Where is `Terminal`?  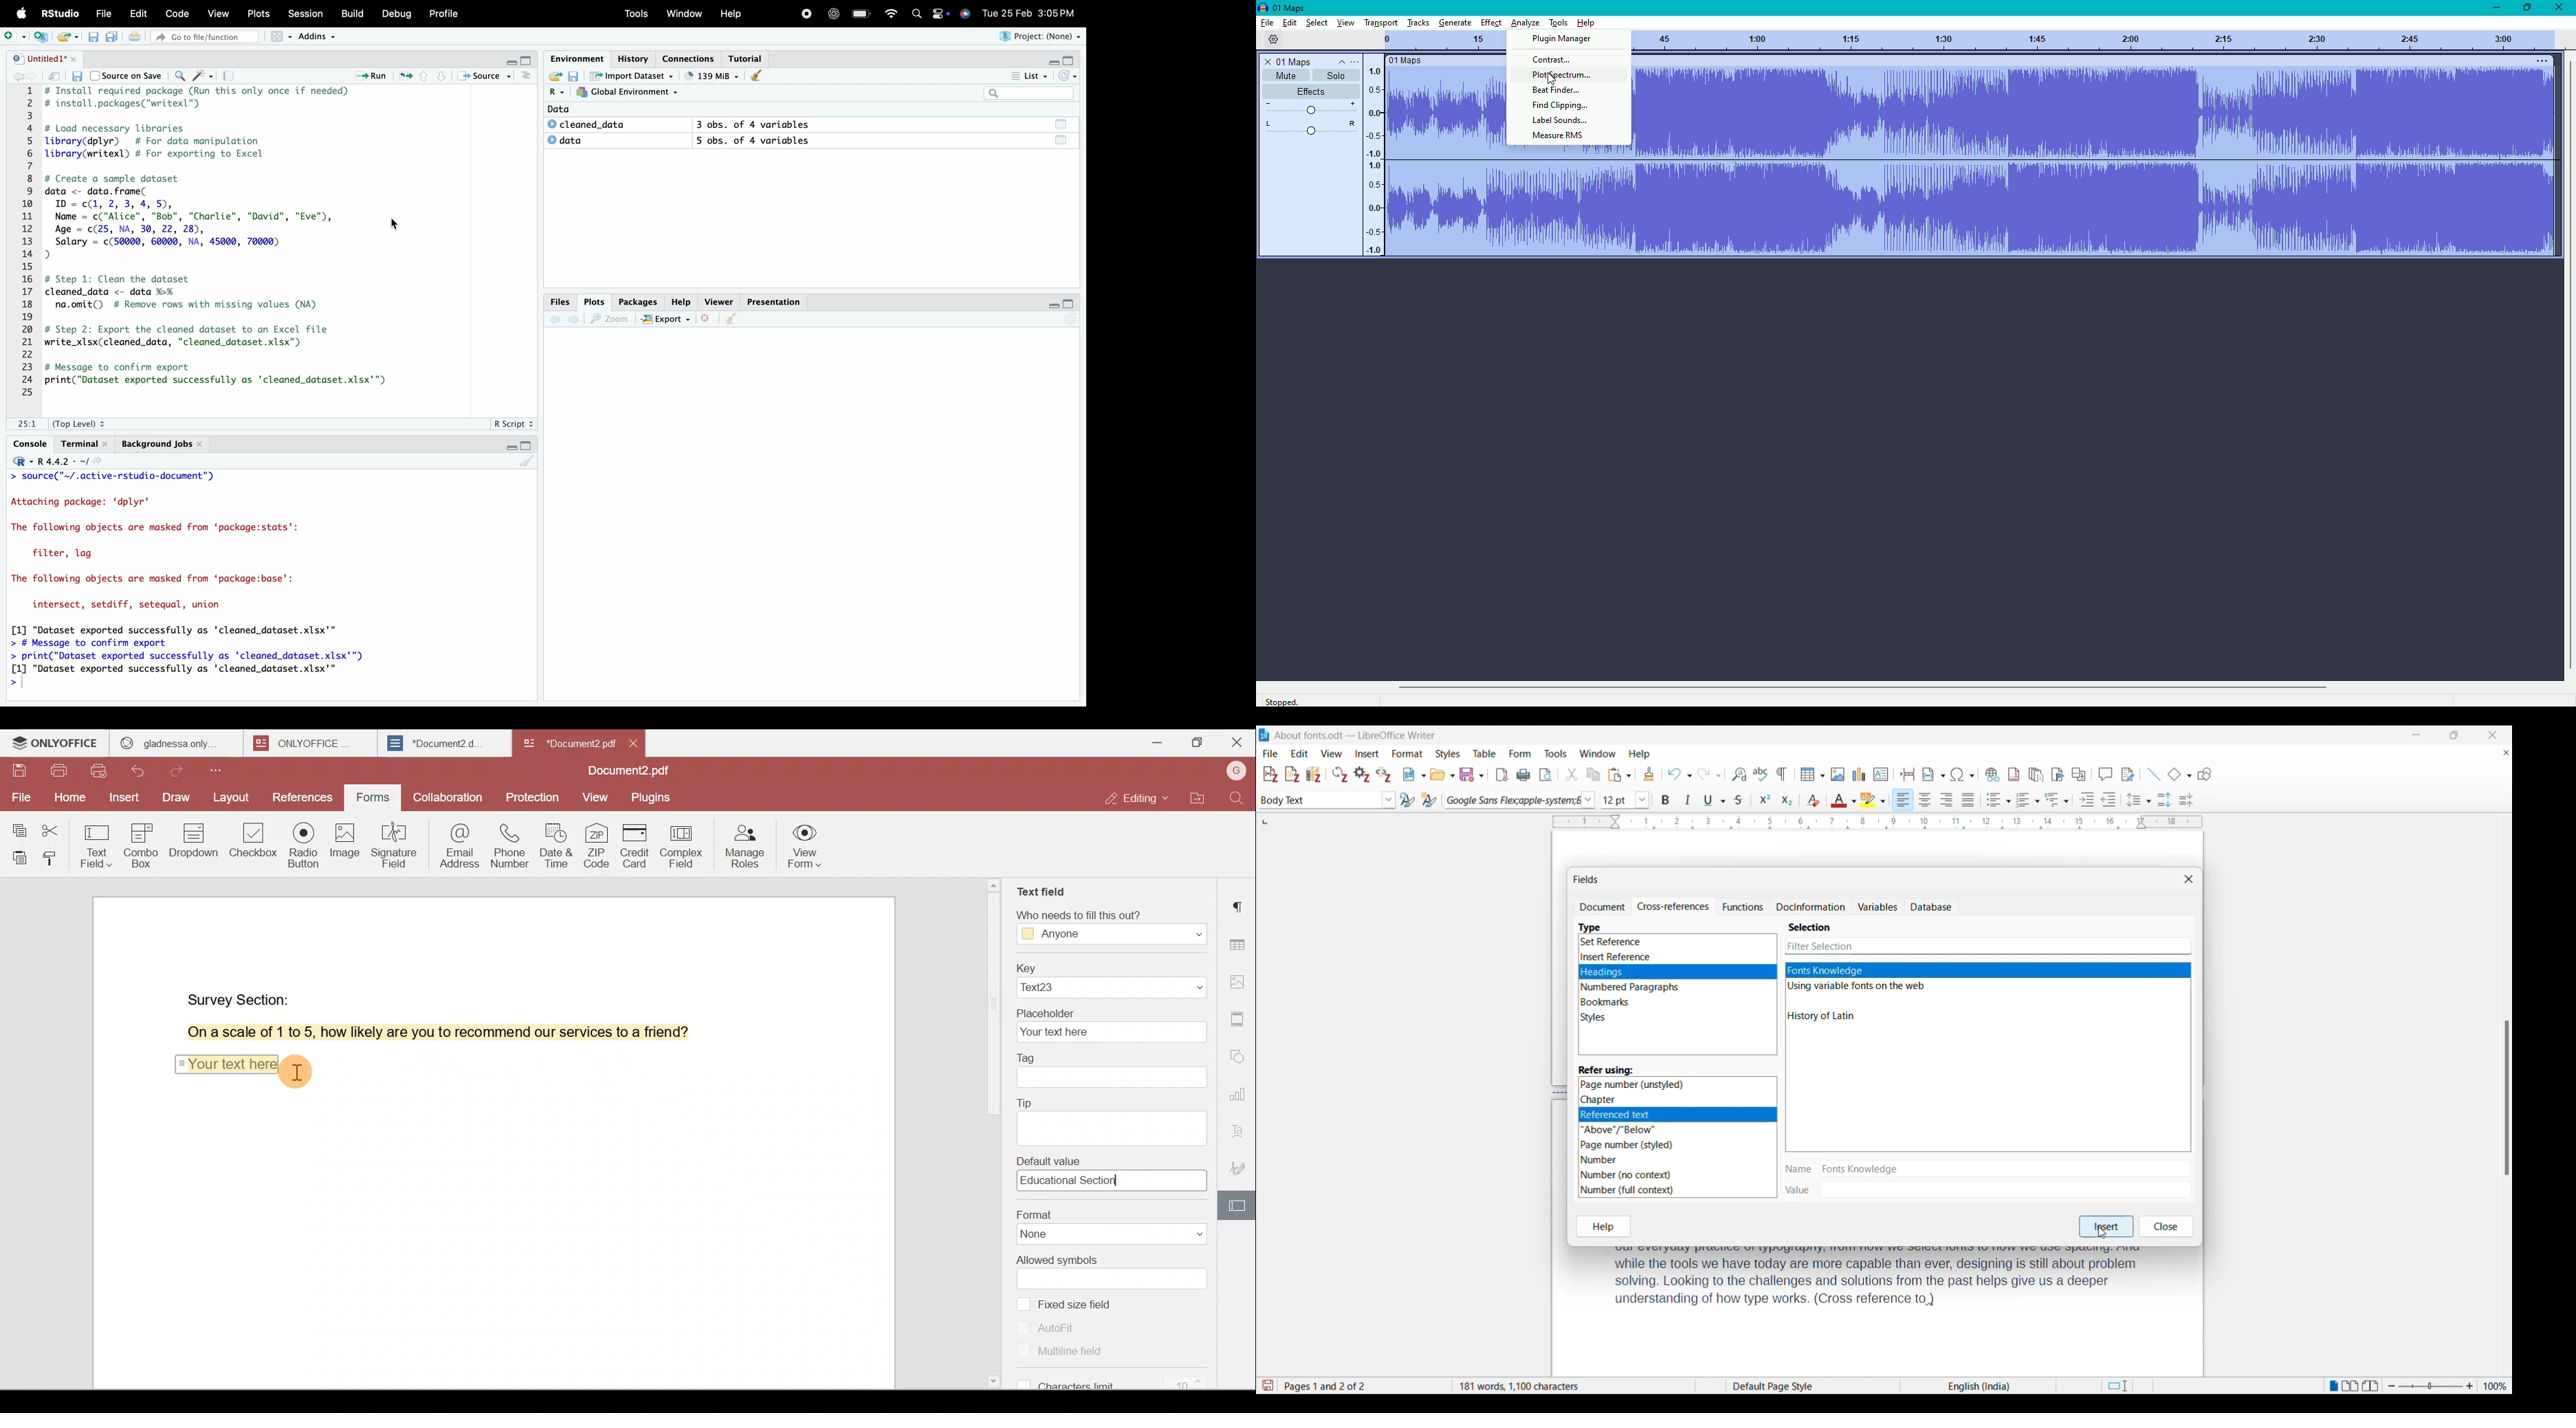
Terminal is located at coordinates (84, 443).